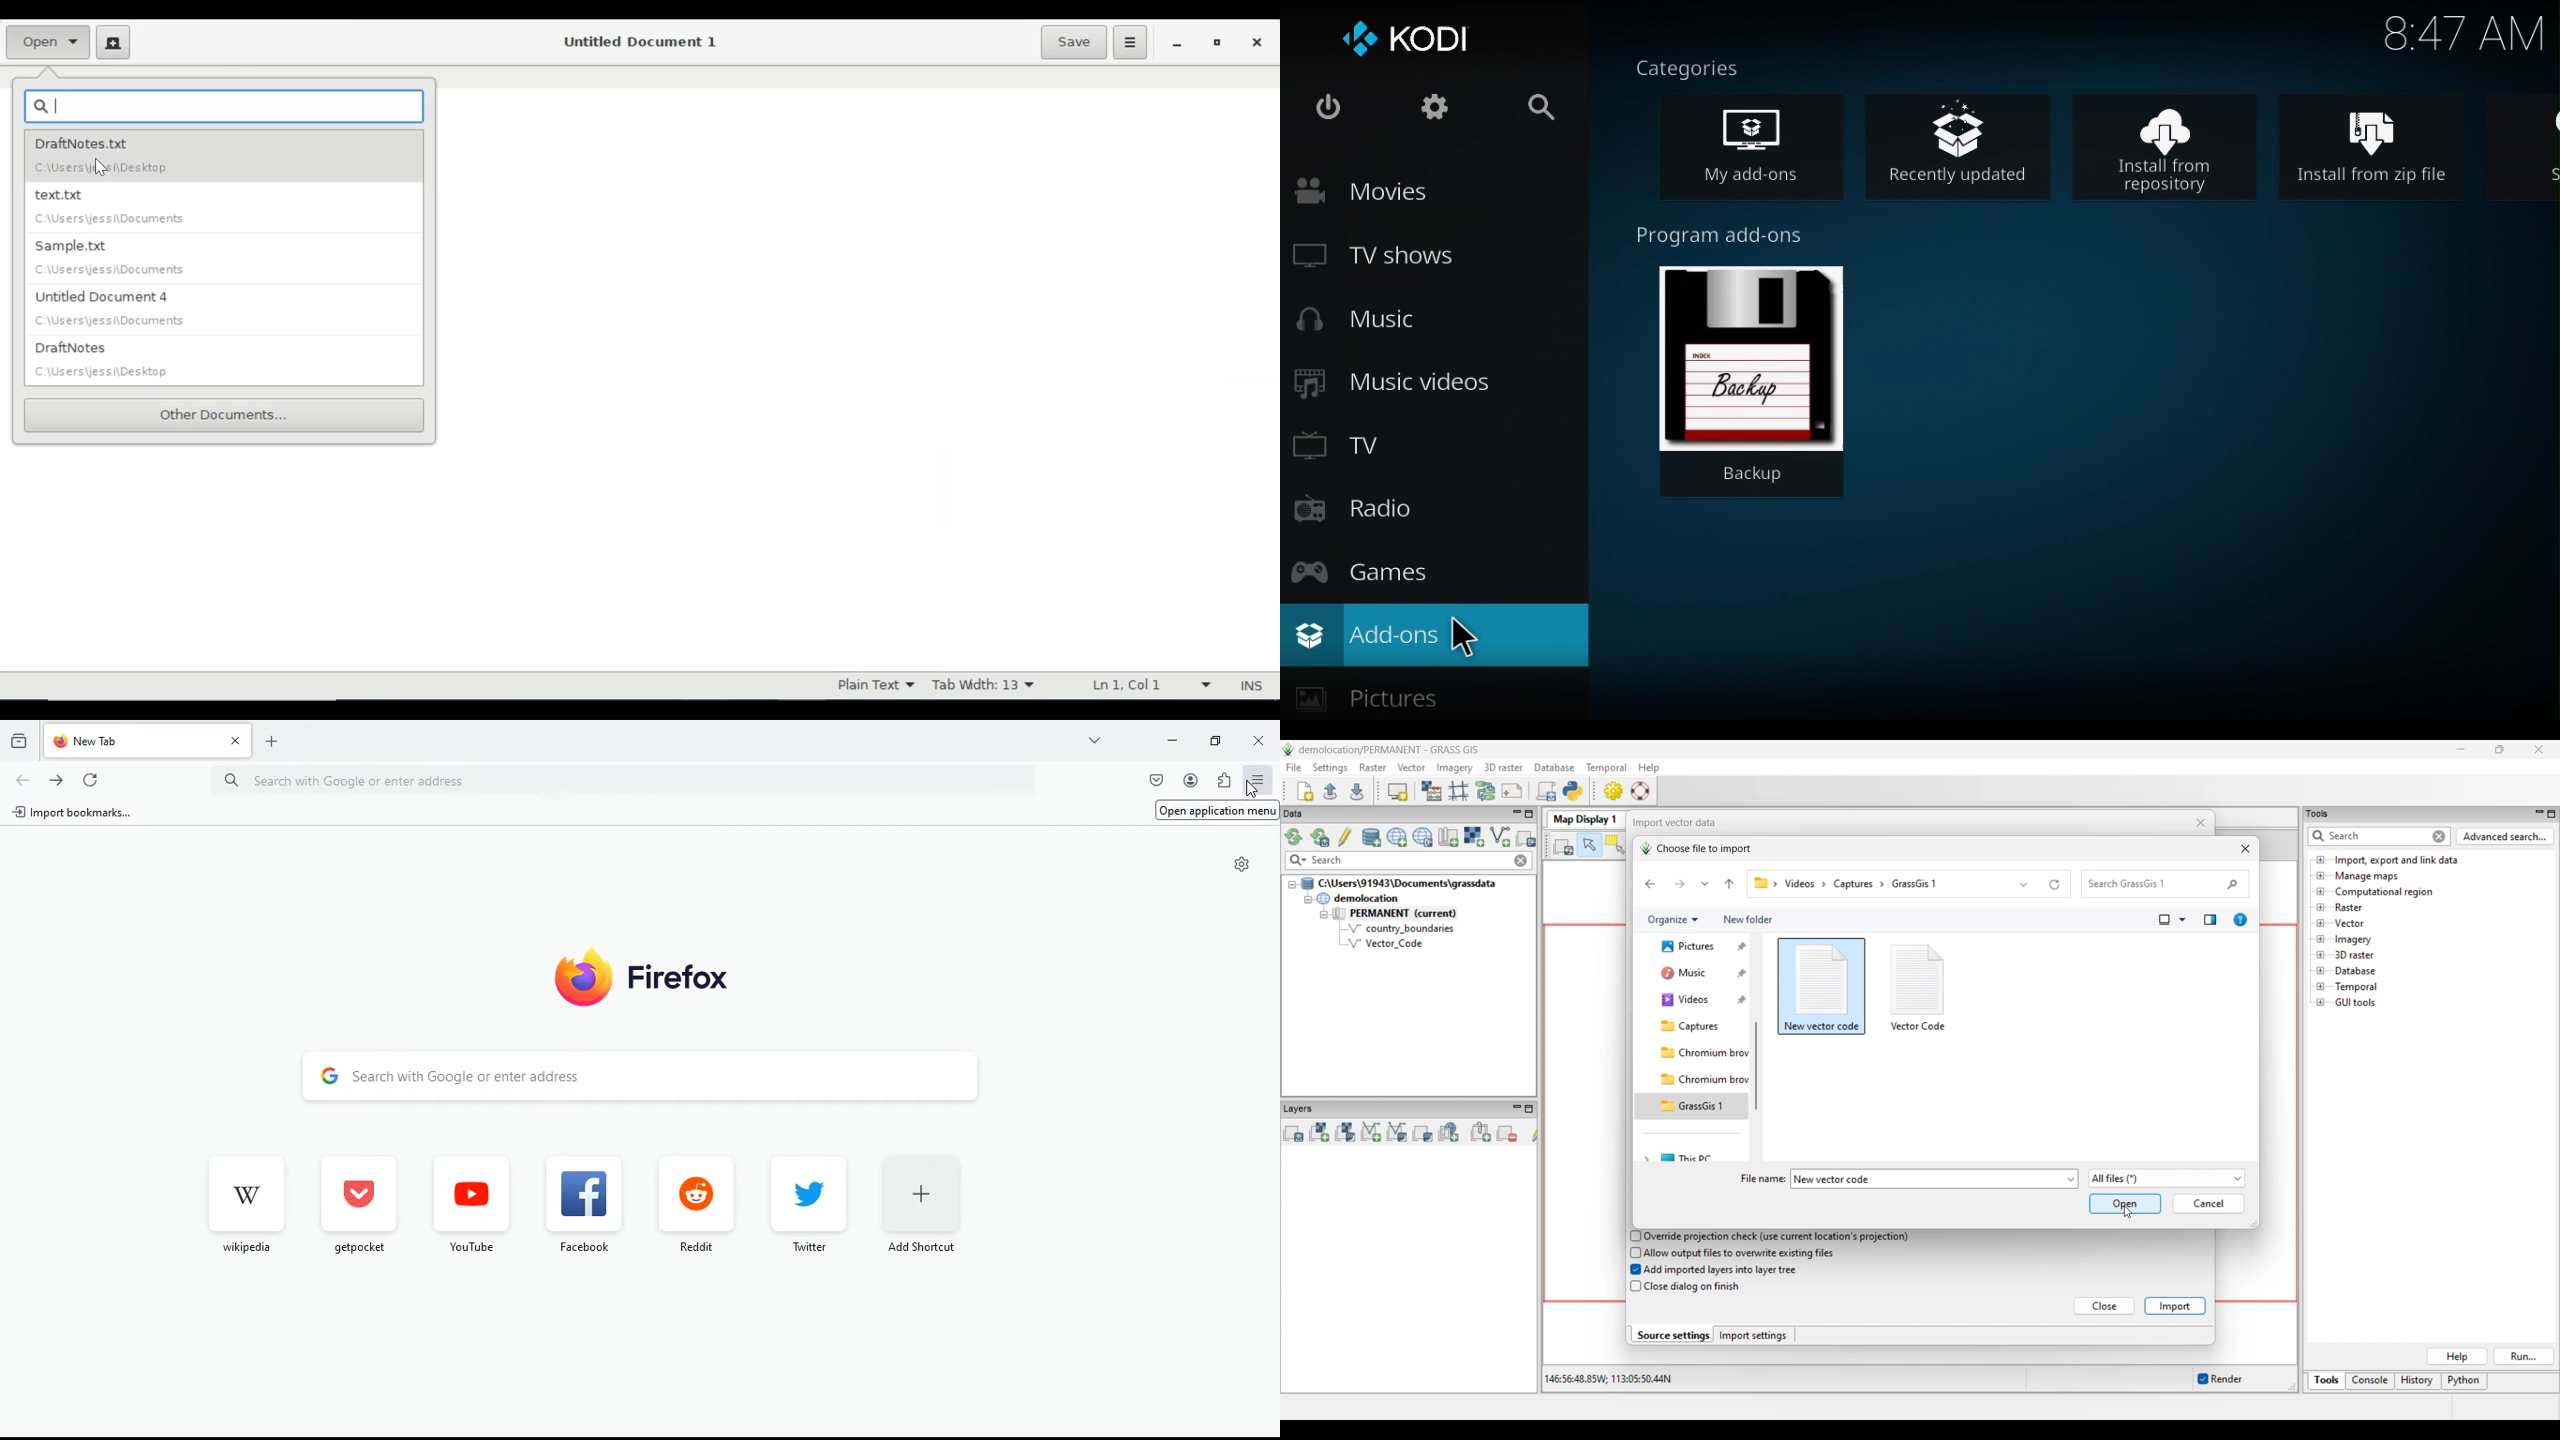 Image resolution: width=2576 pixels, height=1456 pixels. Describe the element at coordinates (1399, 384) in the screenshot. I see `Music videos` at that location.